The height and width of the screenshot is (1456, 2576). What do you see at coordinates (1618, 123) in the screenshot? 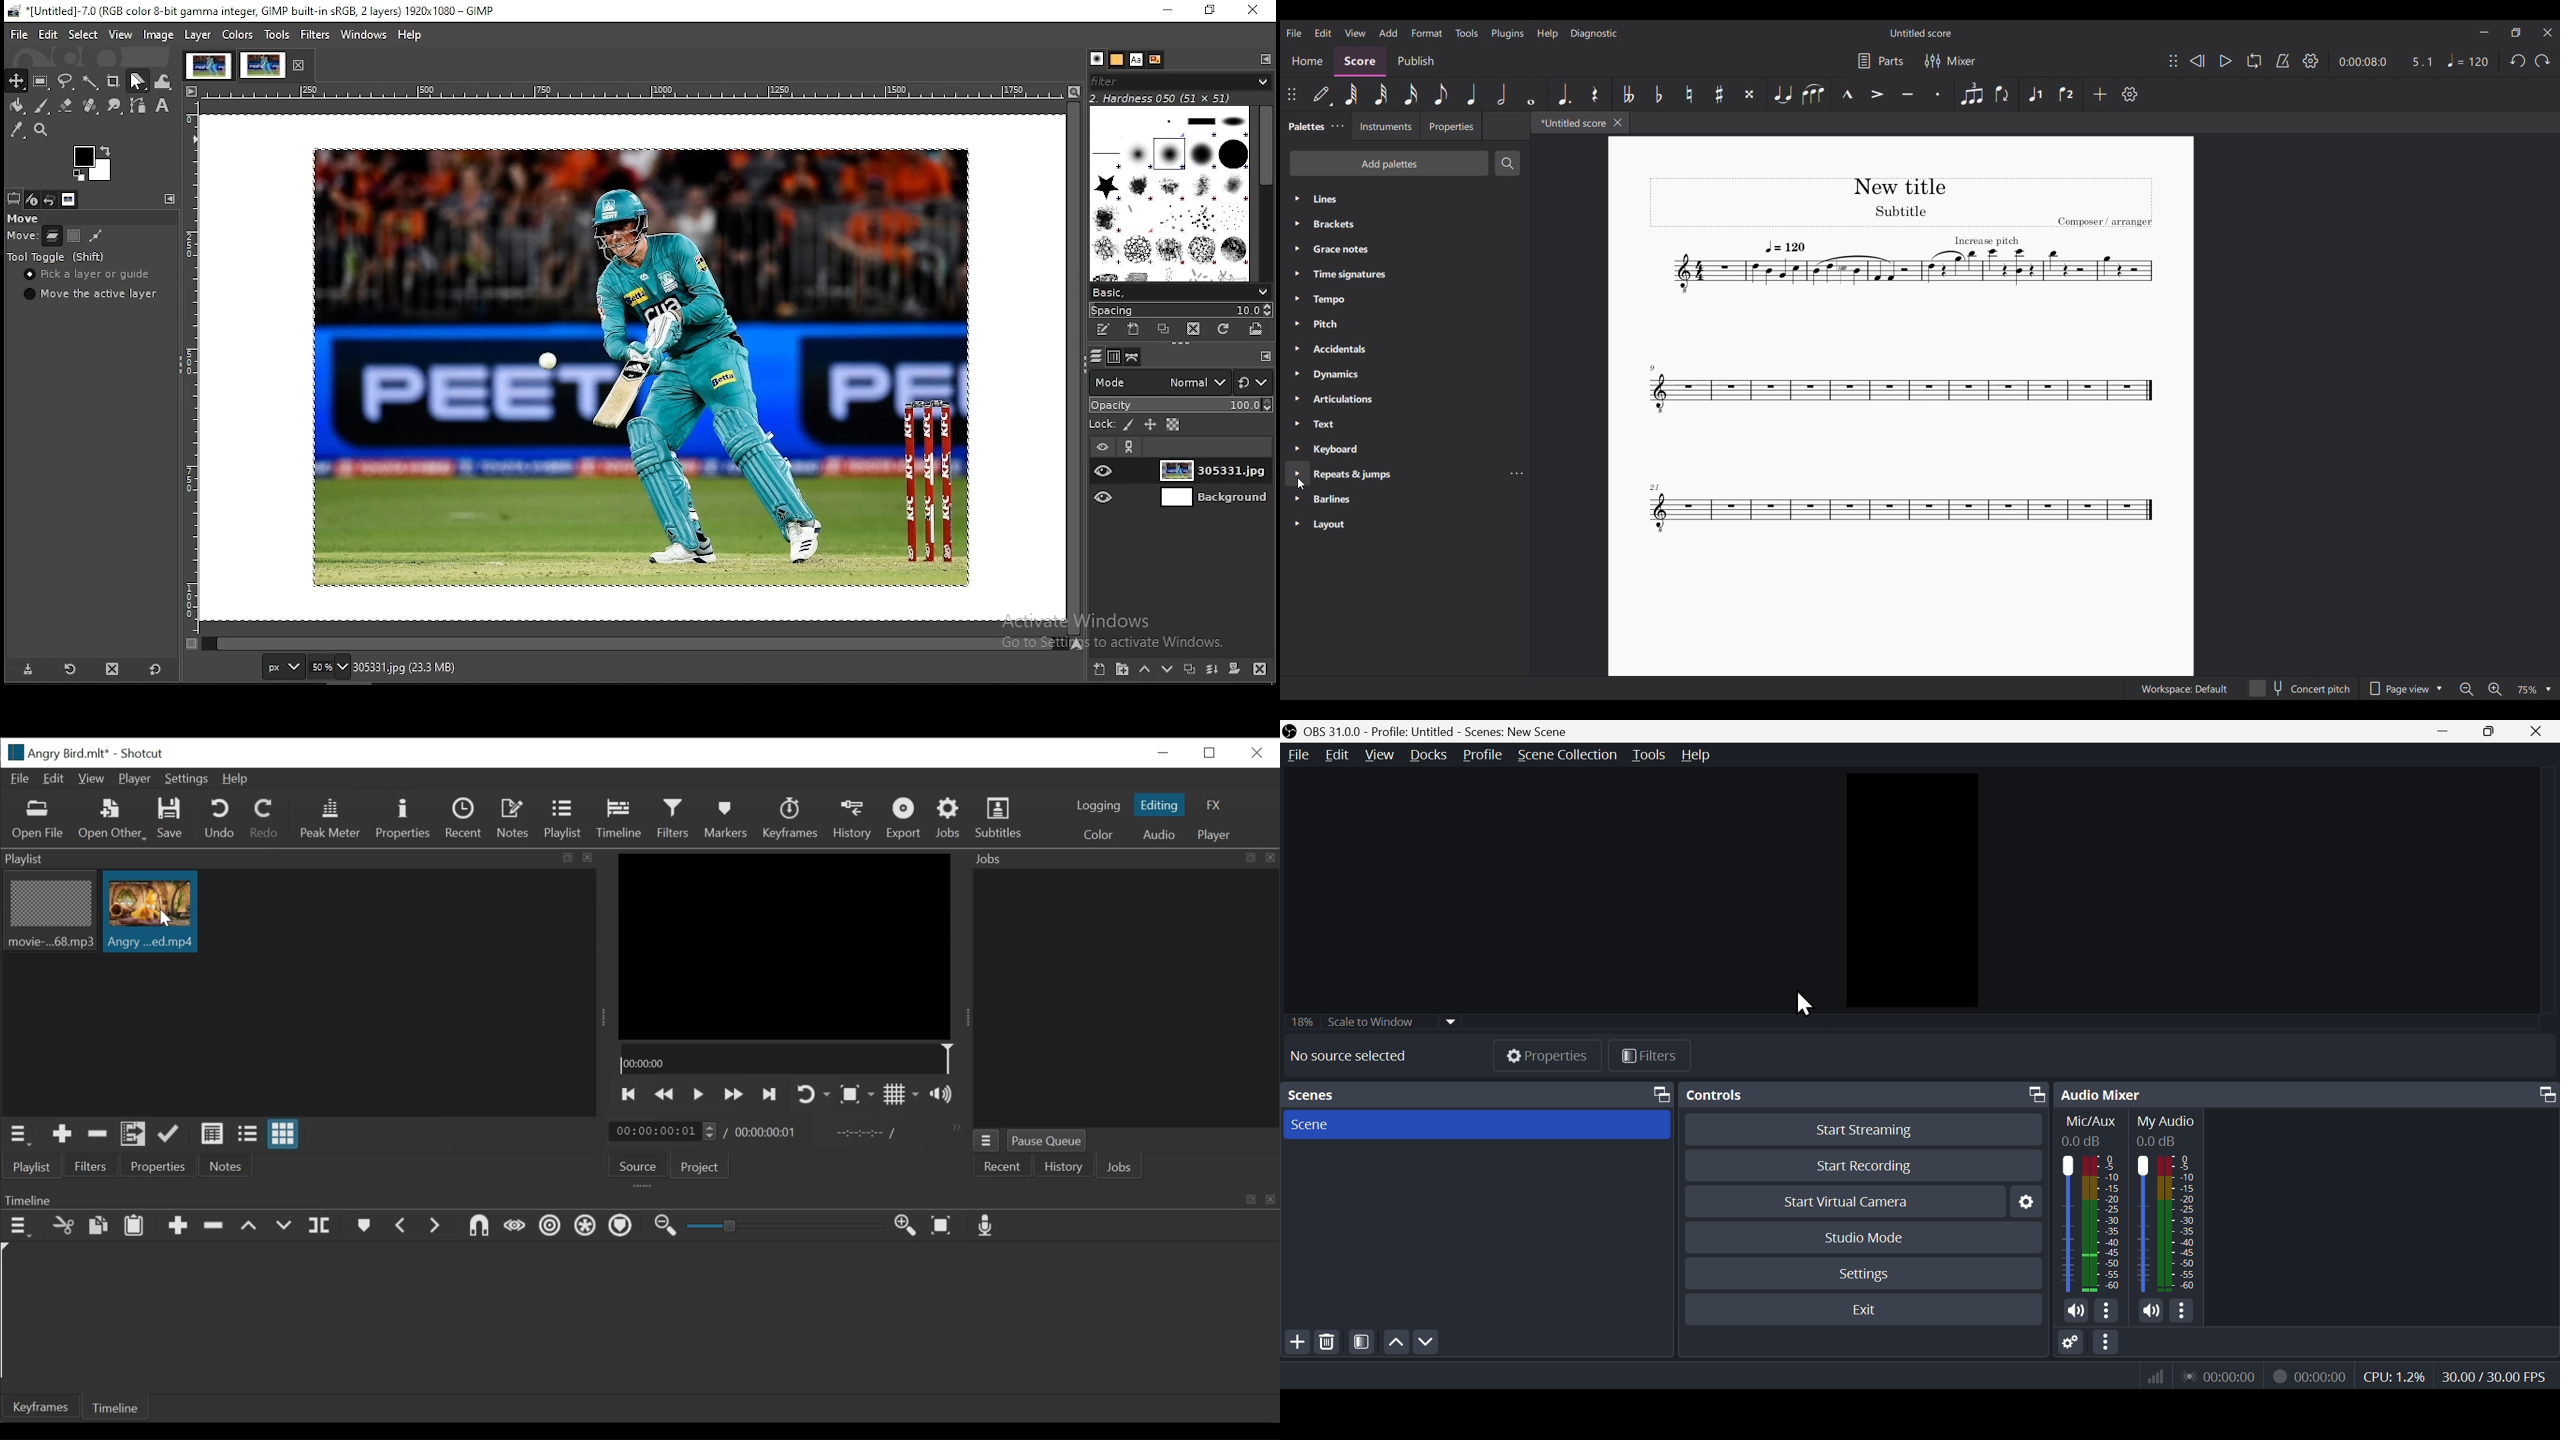
I see `Close ` at bounding box center [1618, 123].